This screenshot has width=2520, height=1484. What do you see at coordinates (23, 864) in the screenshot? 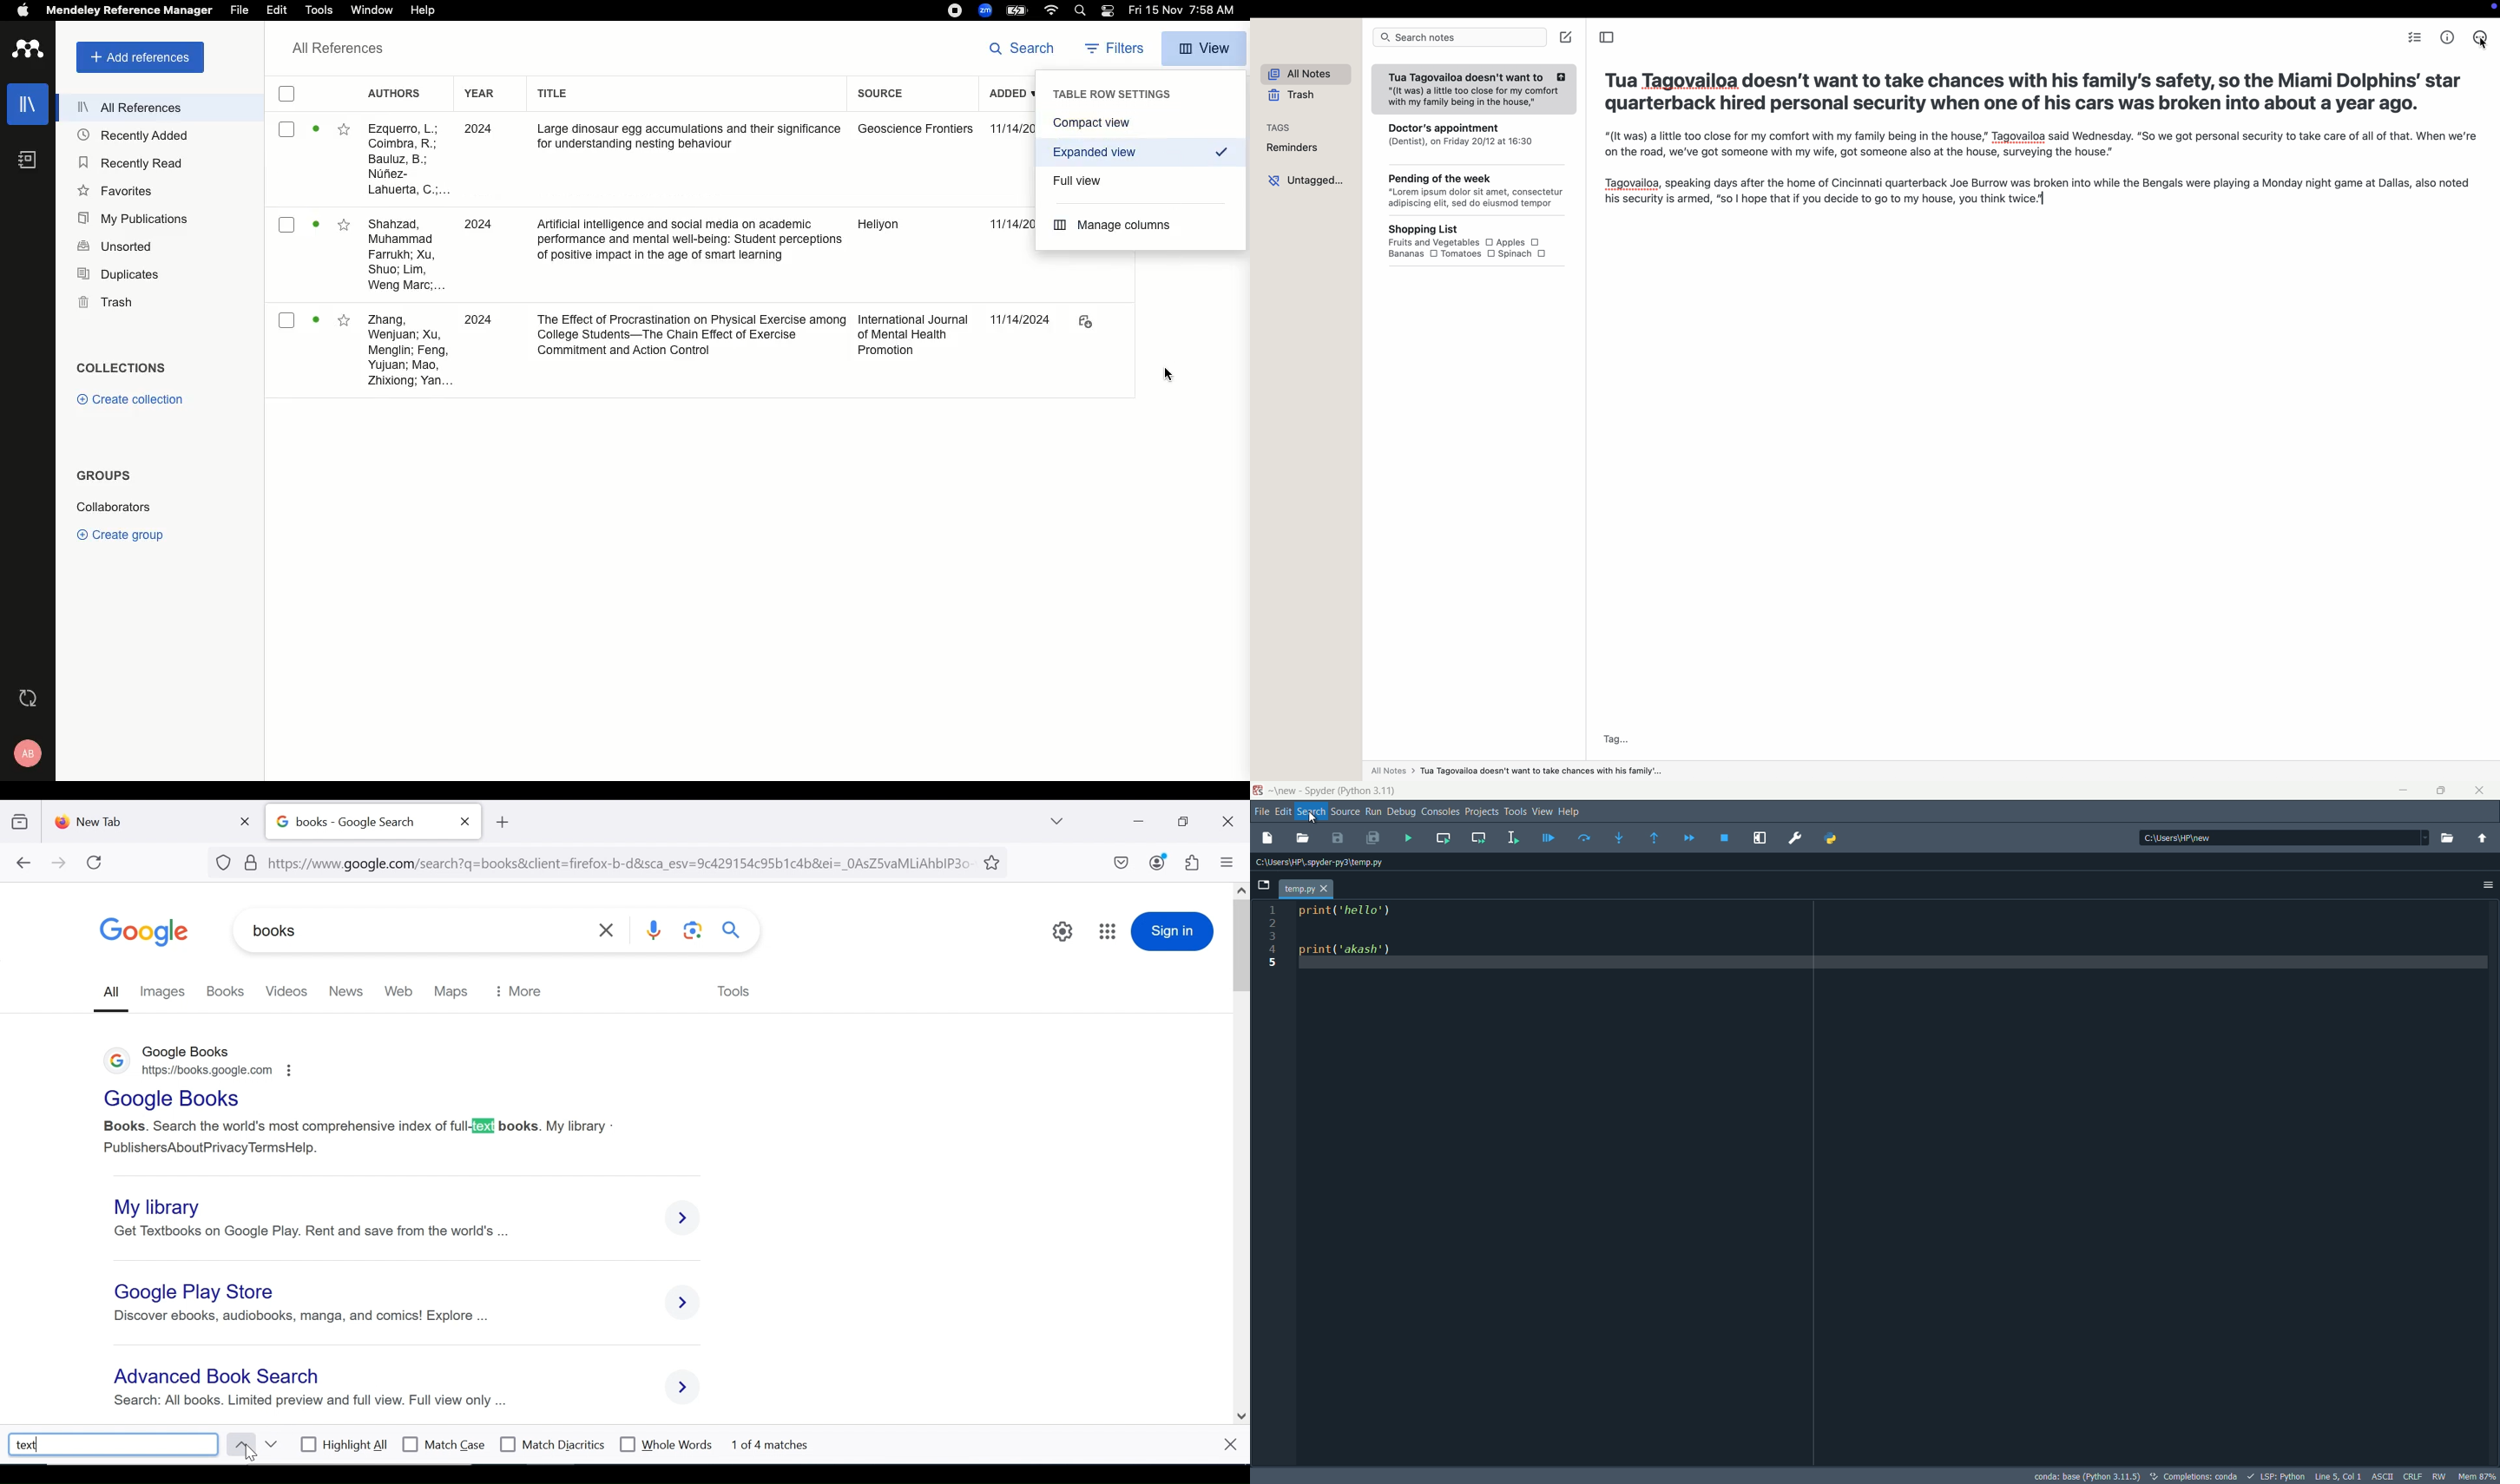
I see `back` at bounding box center [23, 864].